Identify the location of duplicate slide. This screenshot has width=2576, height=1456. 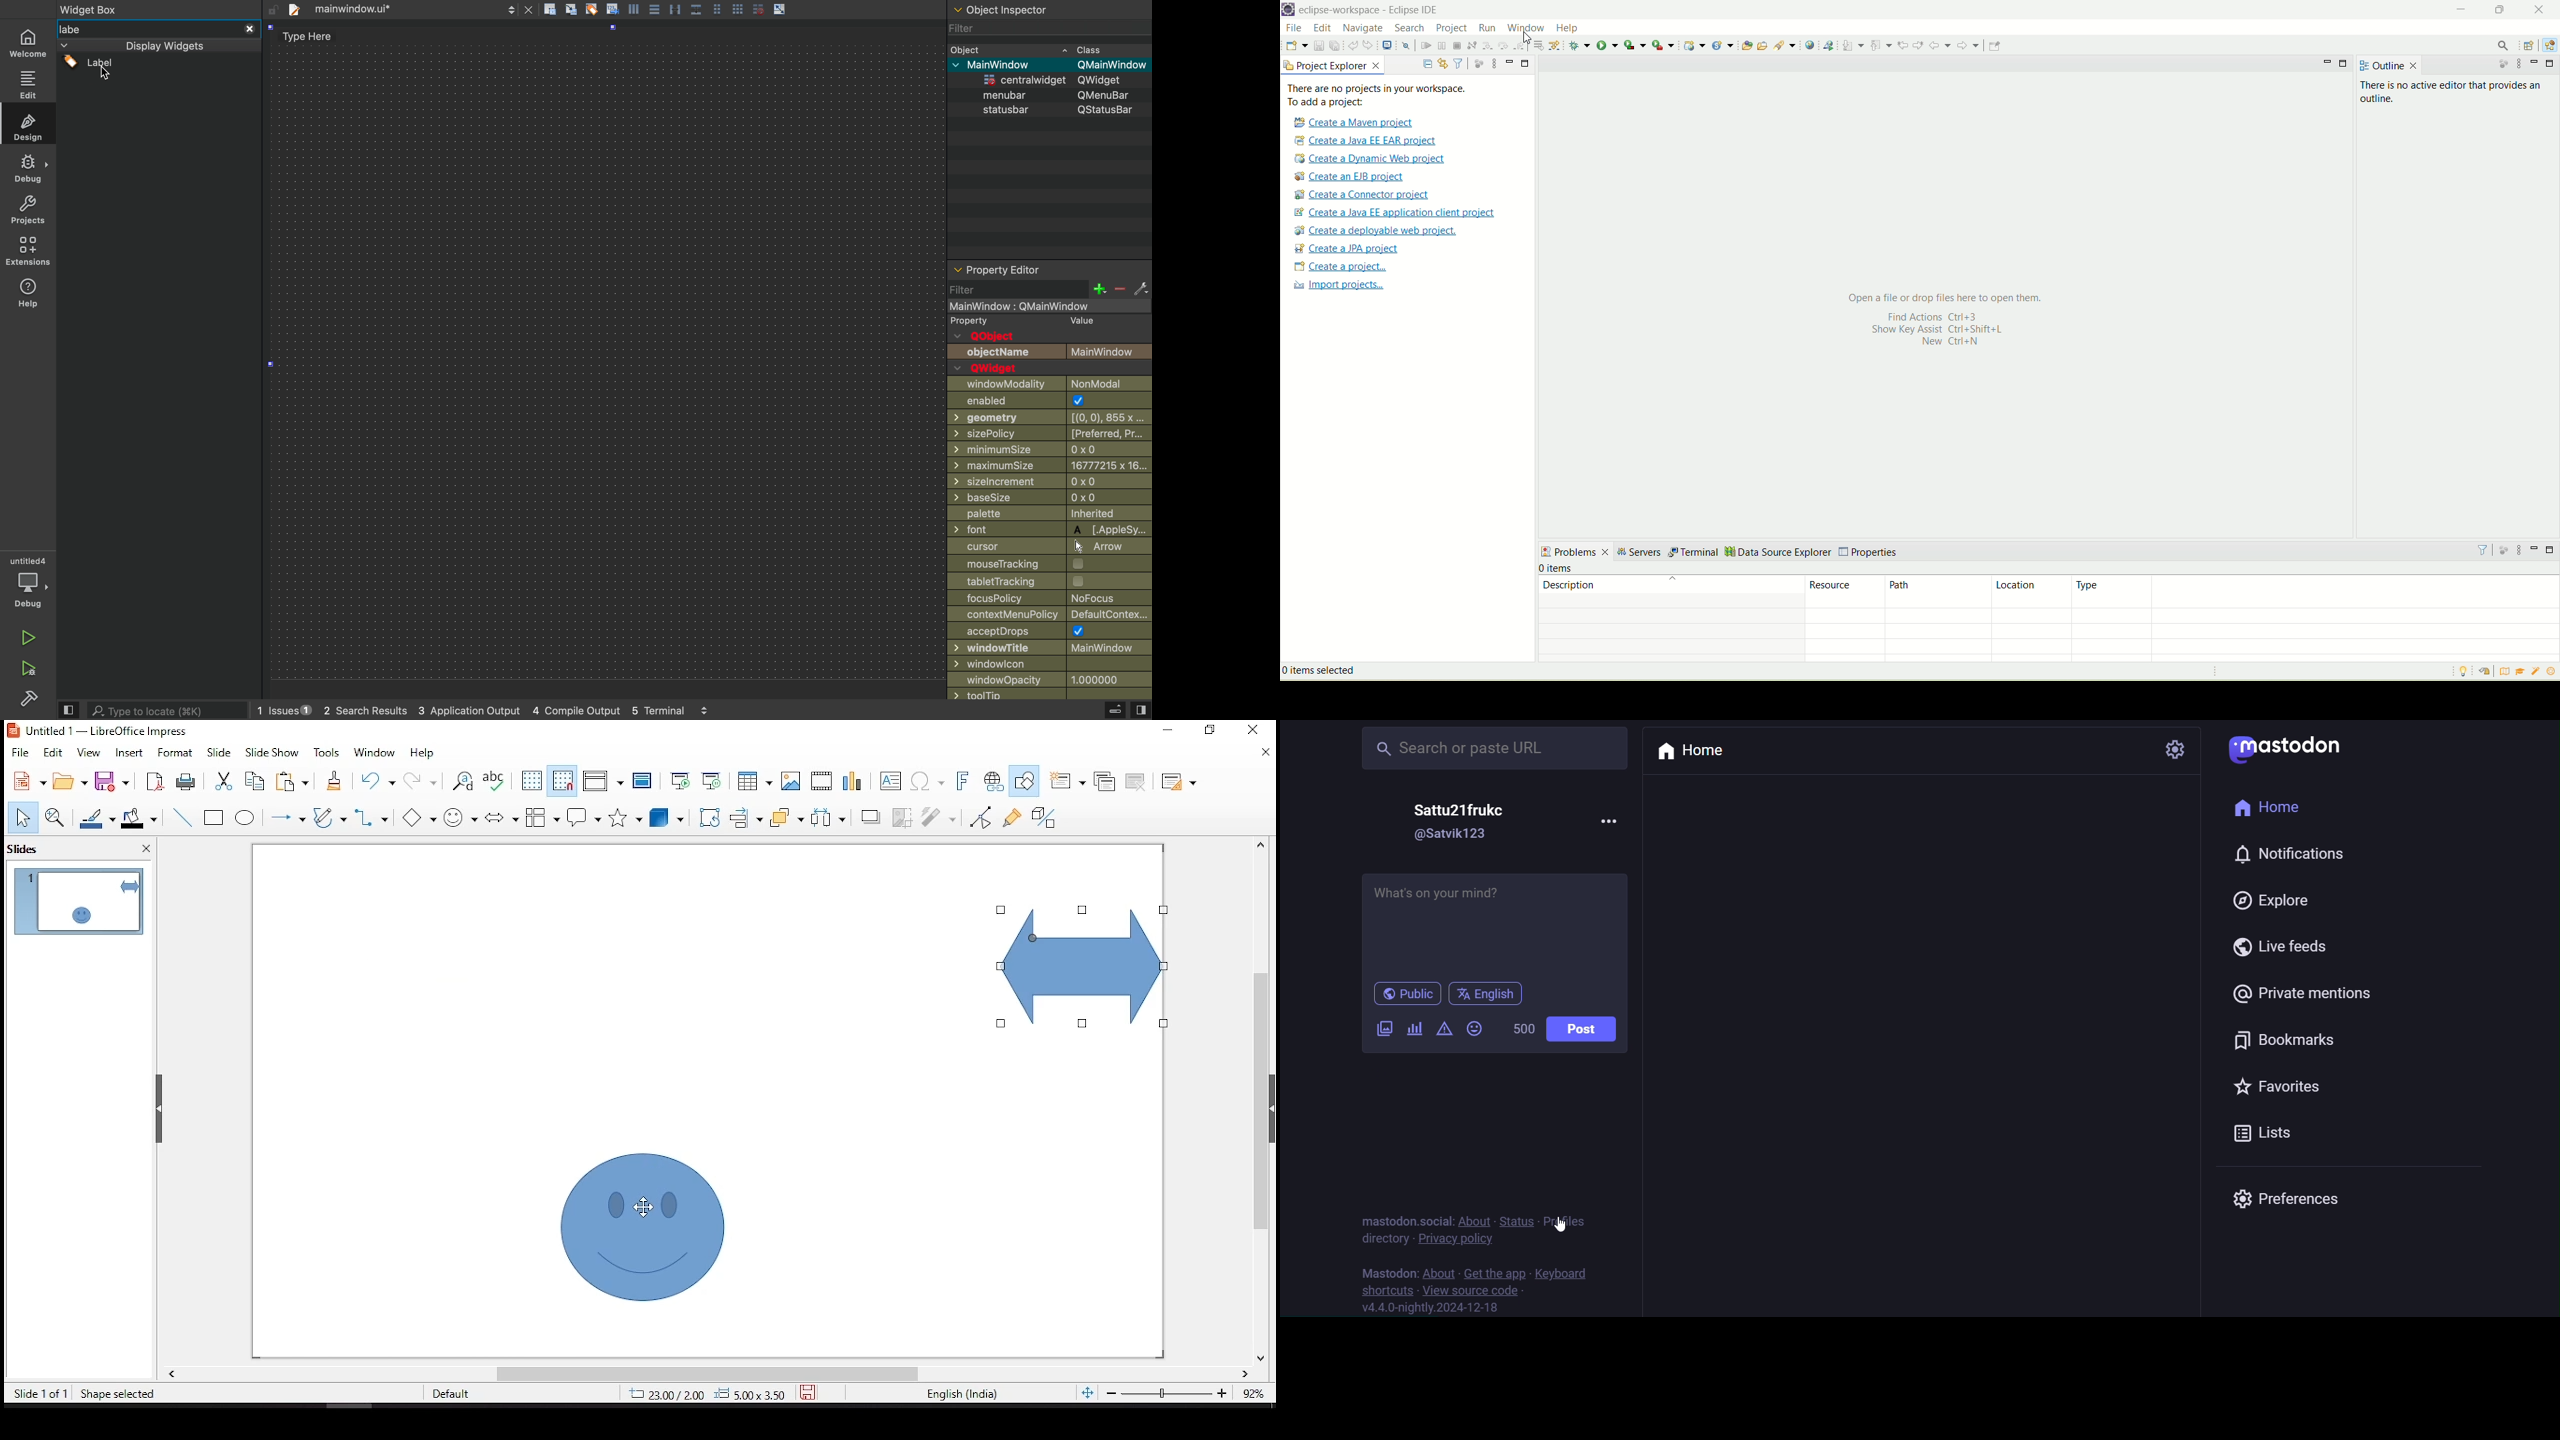
(1103, 778).